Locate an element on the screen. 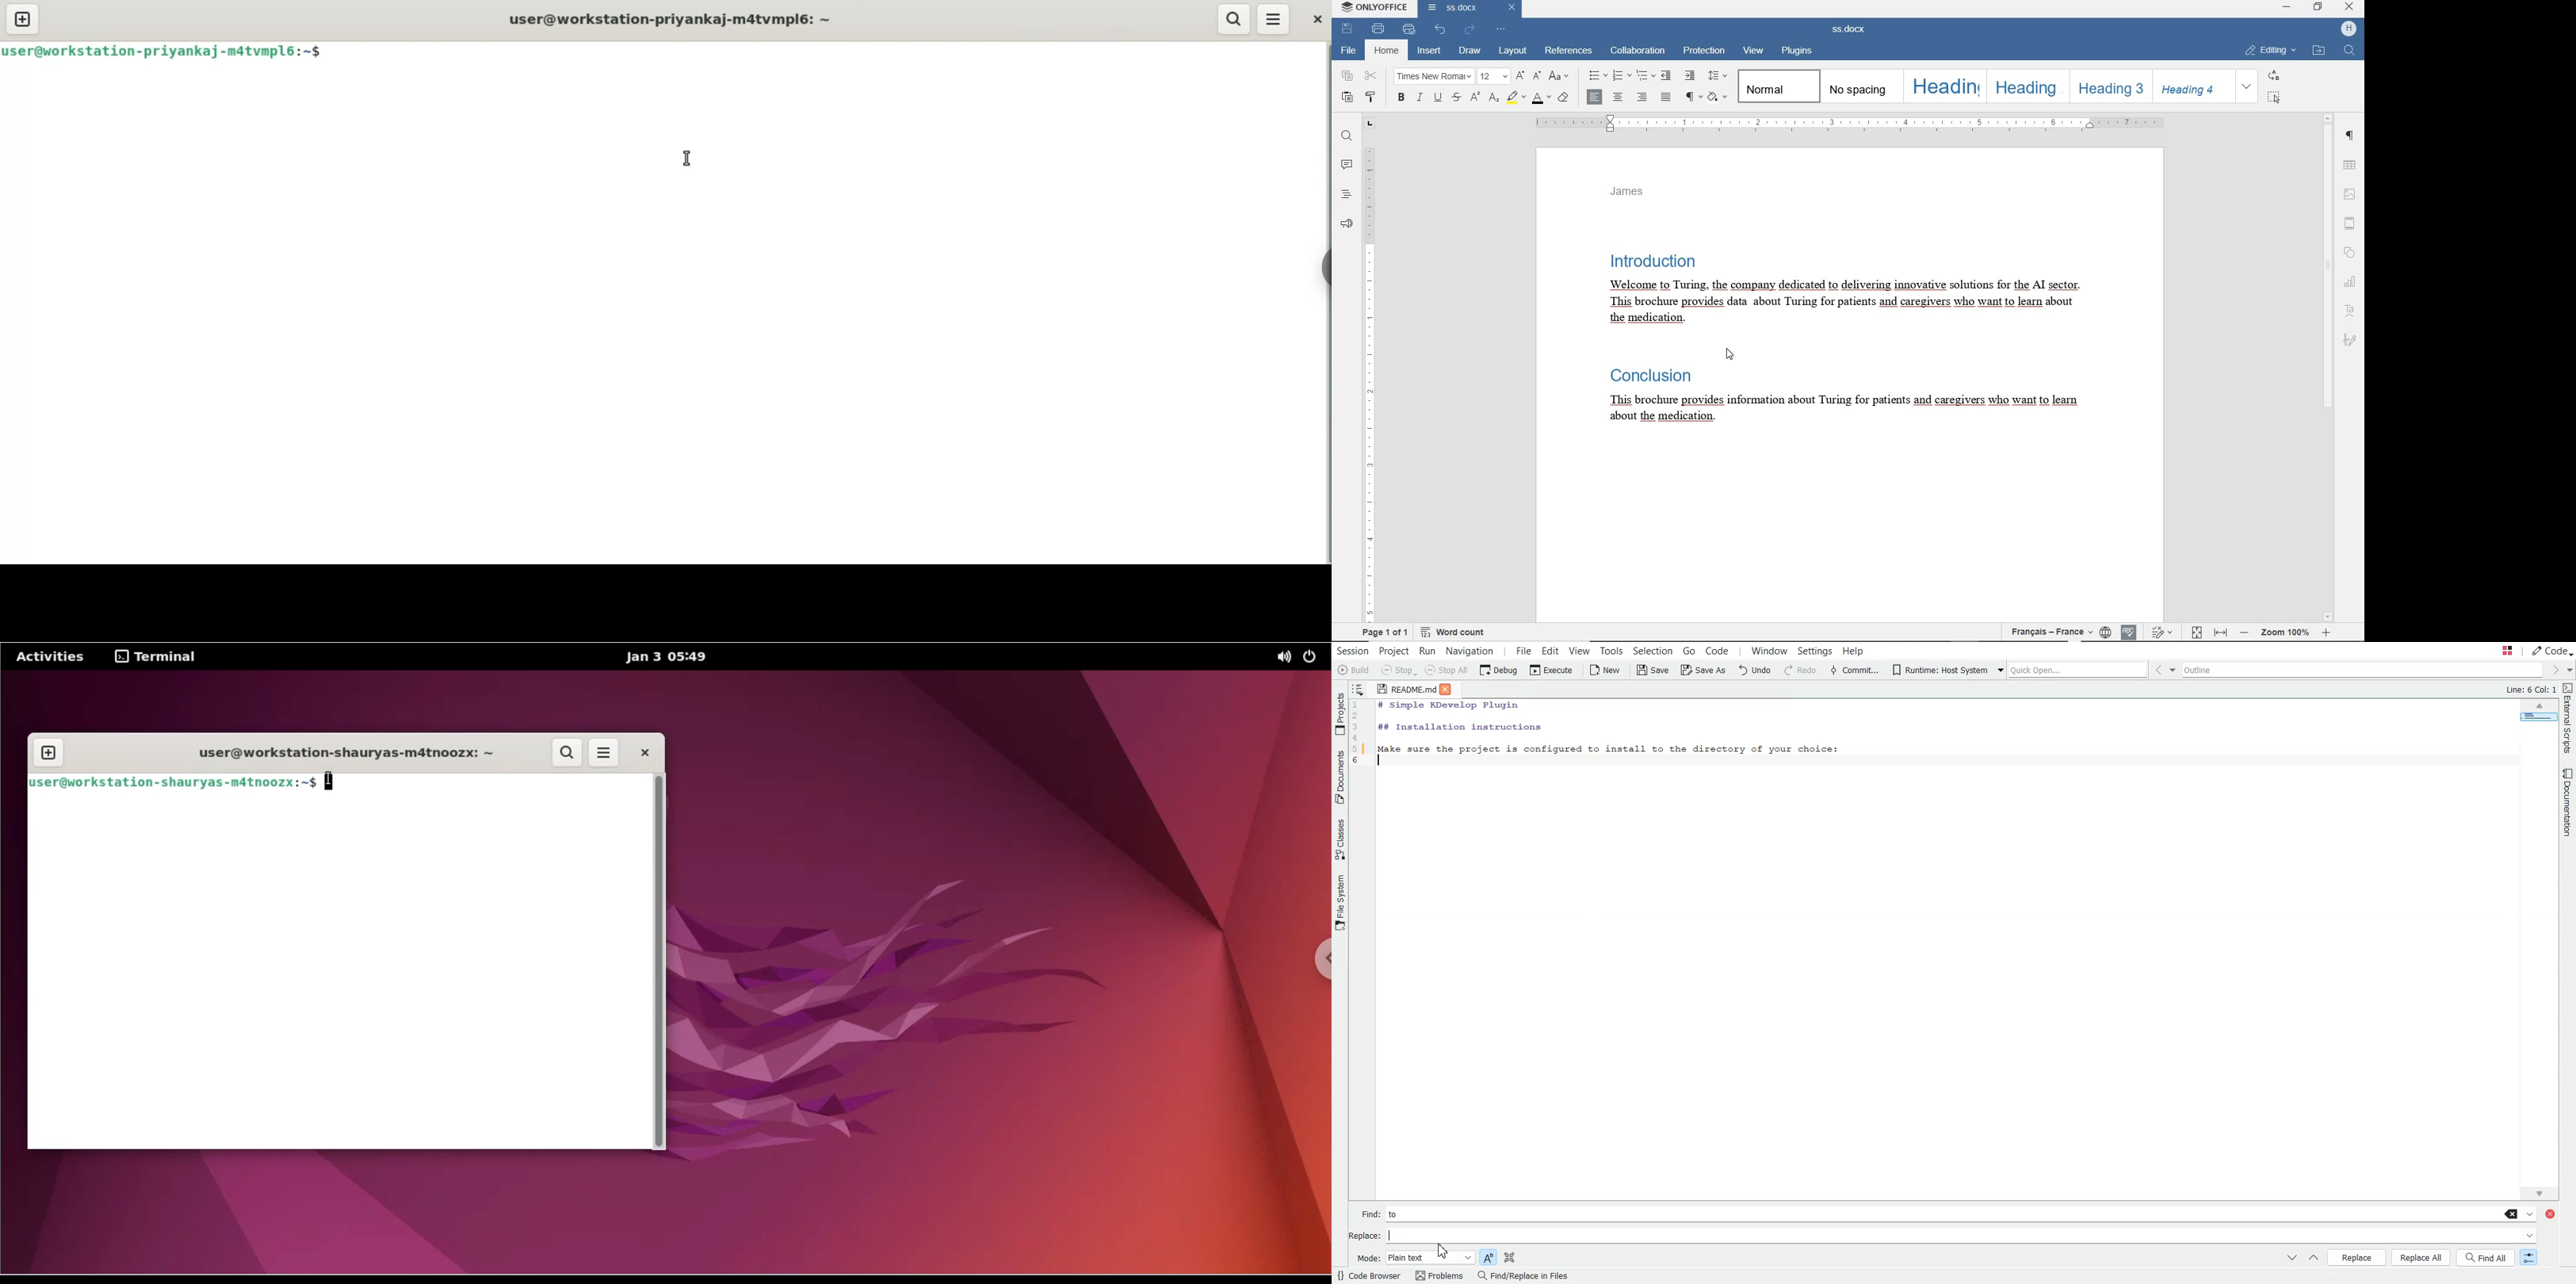 The height and width of the screenshot is (1288, 2576). PAGE 1 OF 1 is located at coordinates (1386, 632).